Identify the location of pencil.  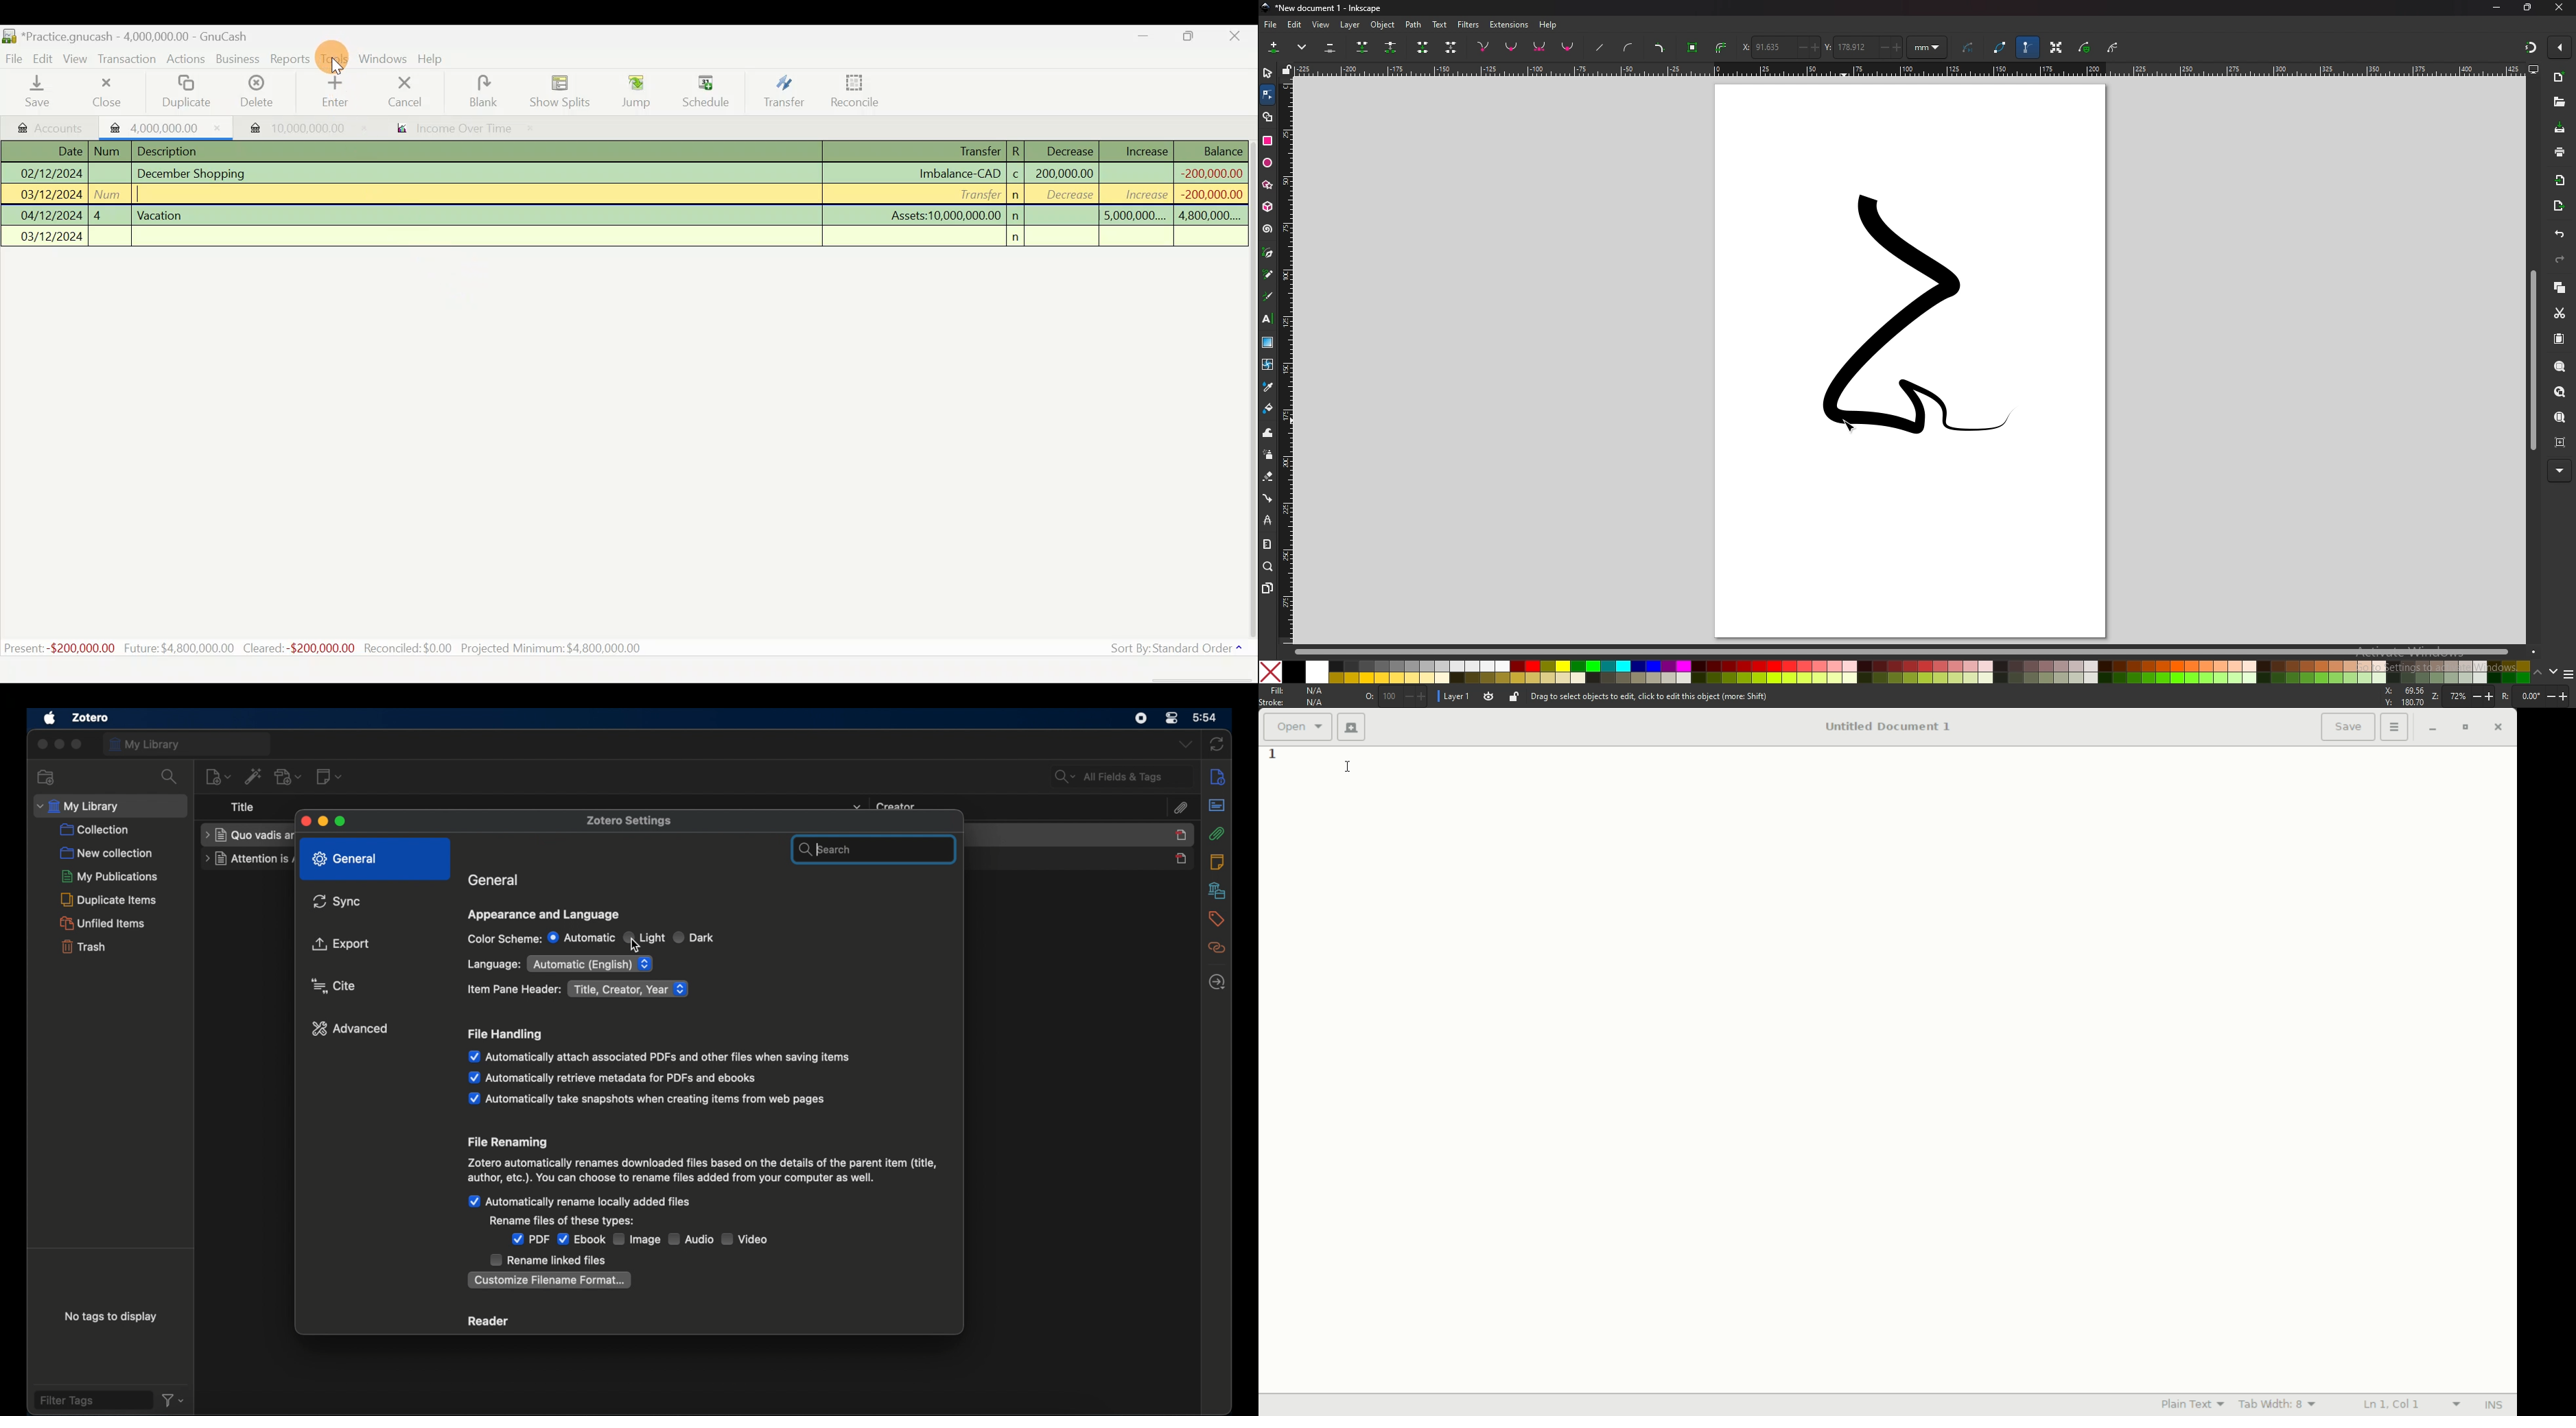
(1268, 274).